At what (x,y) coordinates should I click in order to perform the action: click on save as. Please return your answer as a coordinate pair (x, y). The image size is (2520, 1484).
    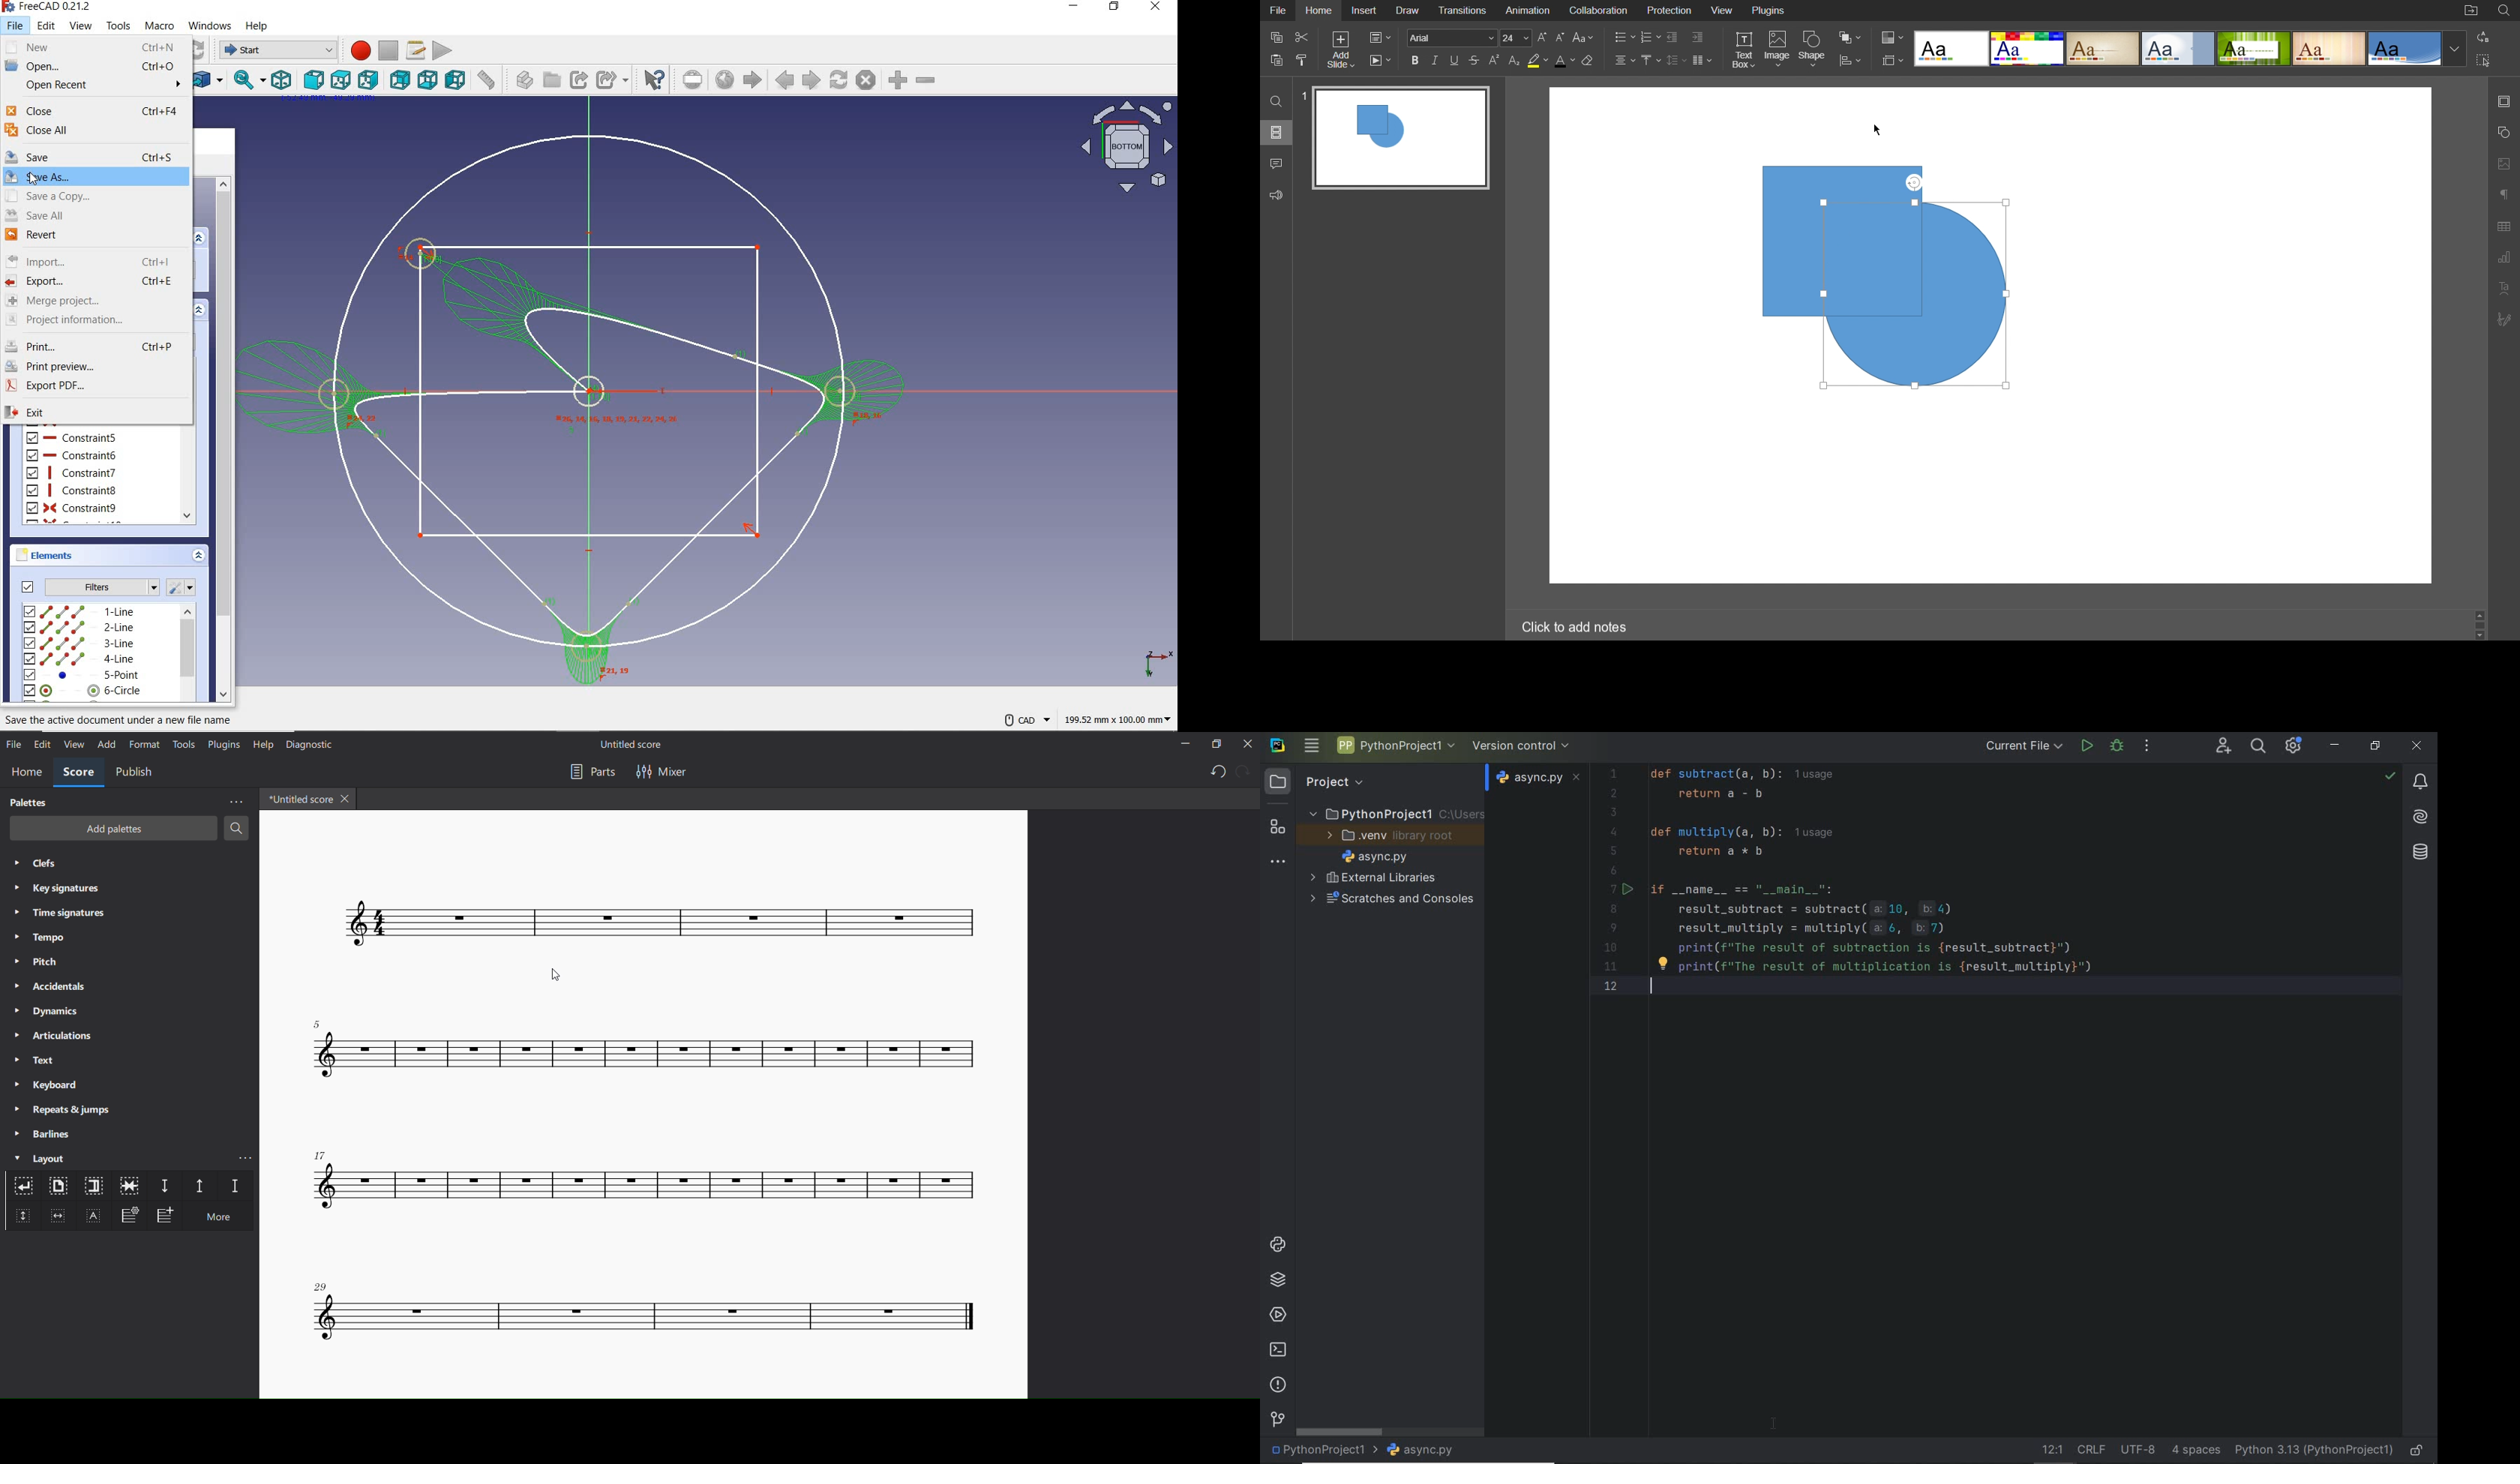
    Looking at the image, I should click on (96, 177).